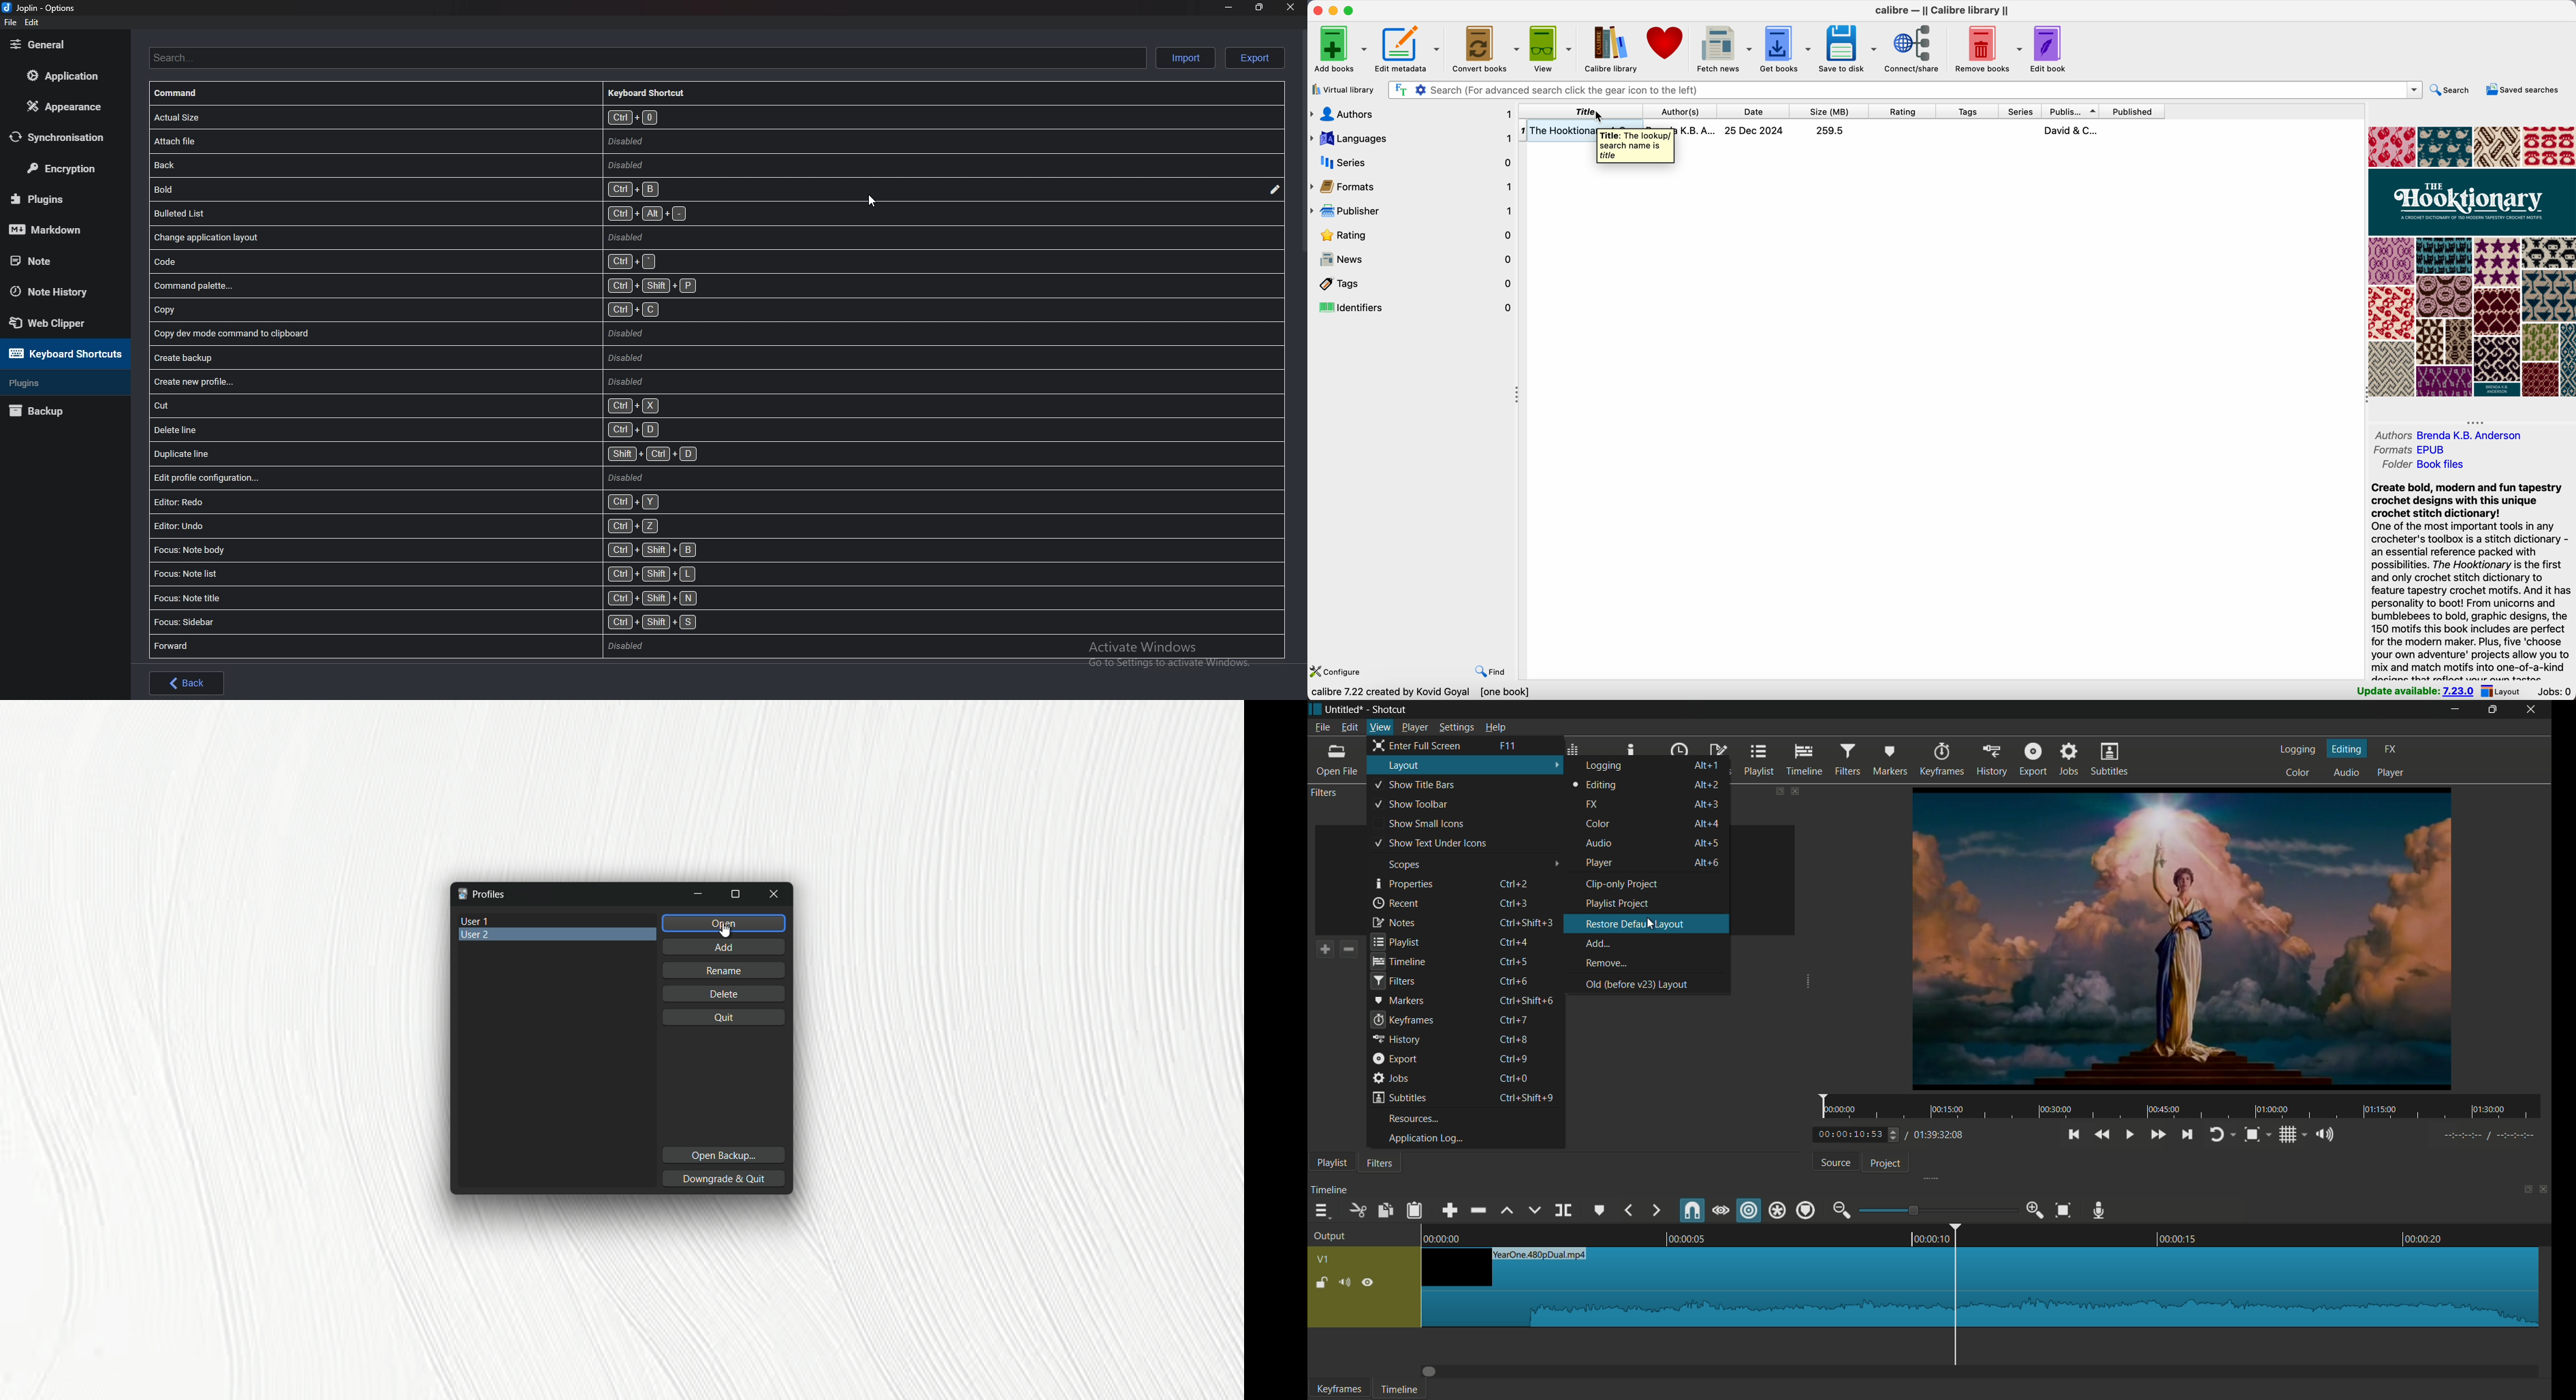  What do you see at coordinates (1256, 58) in the screenshot?
I see `Export` at bounding box center [1256, 58].